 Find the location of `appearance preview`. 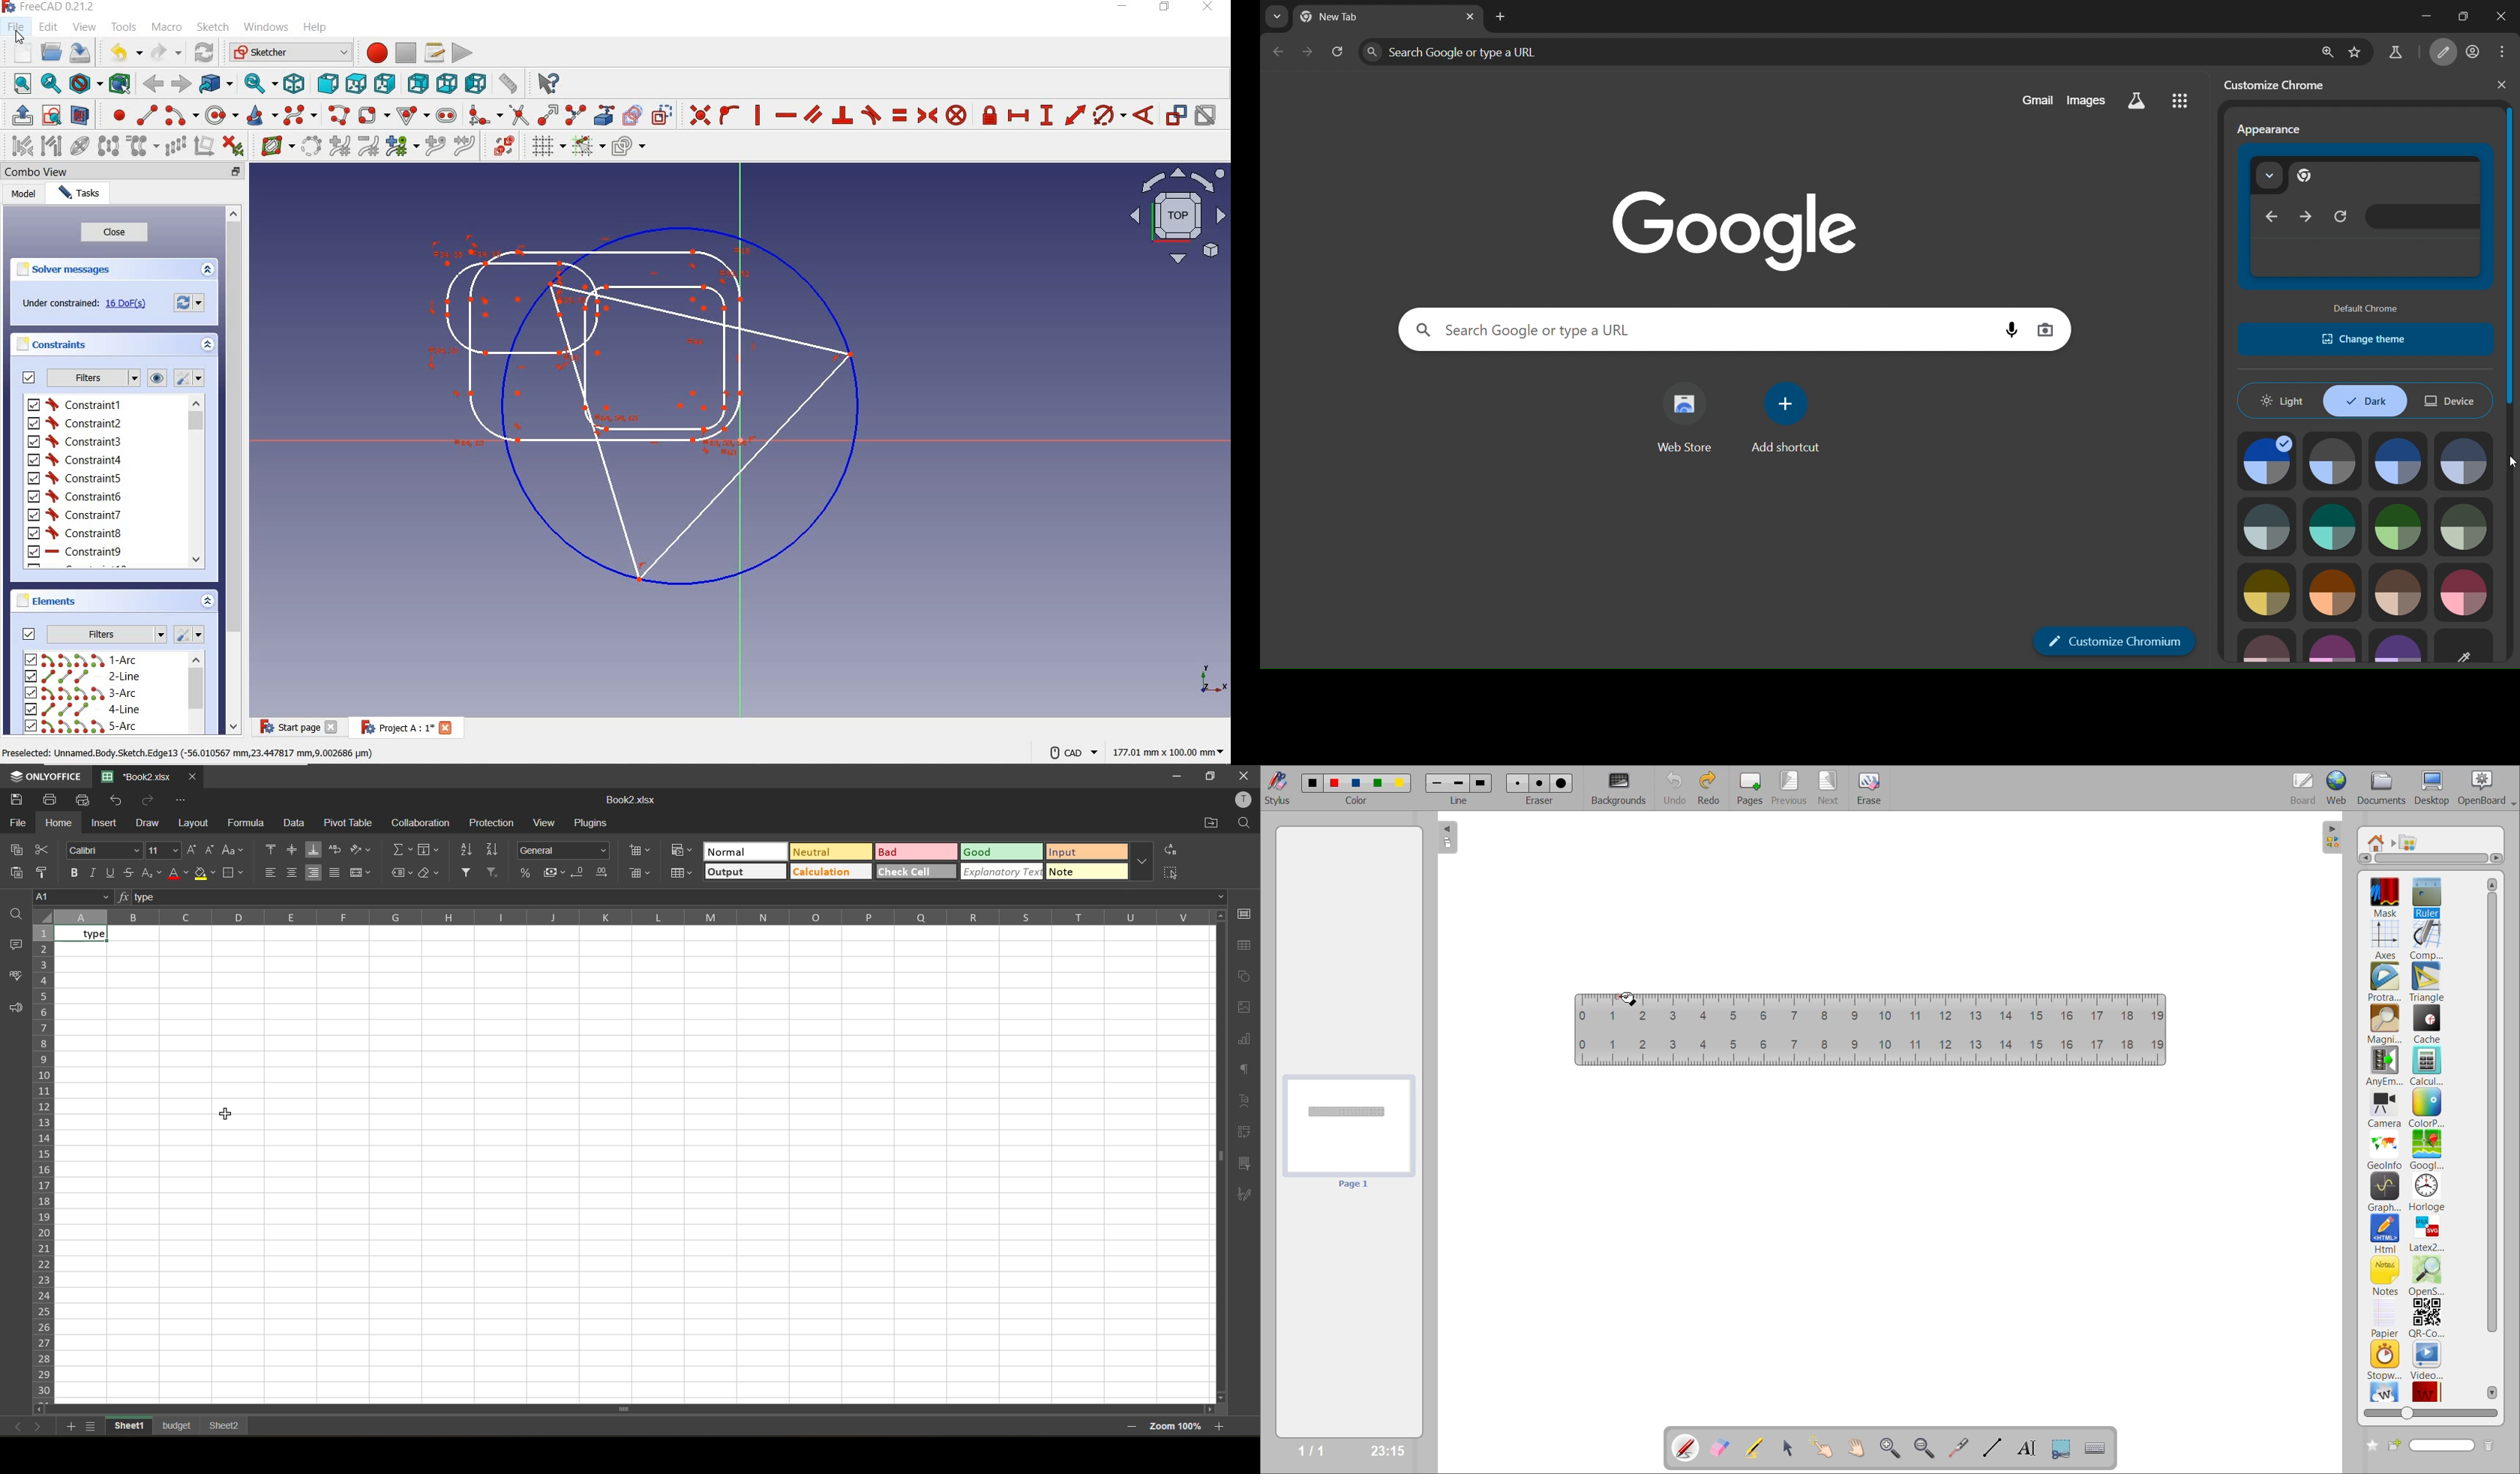

appearance preview is located at coordinates (2366, 219).